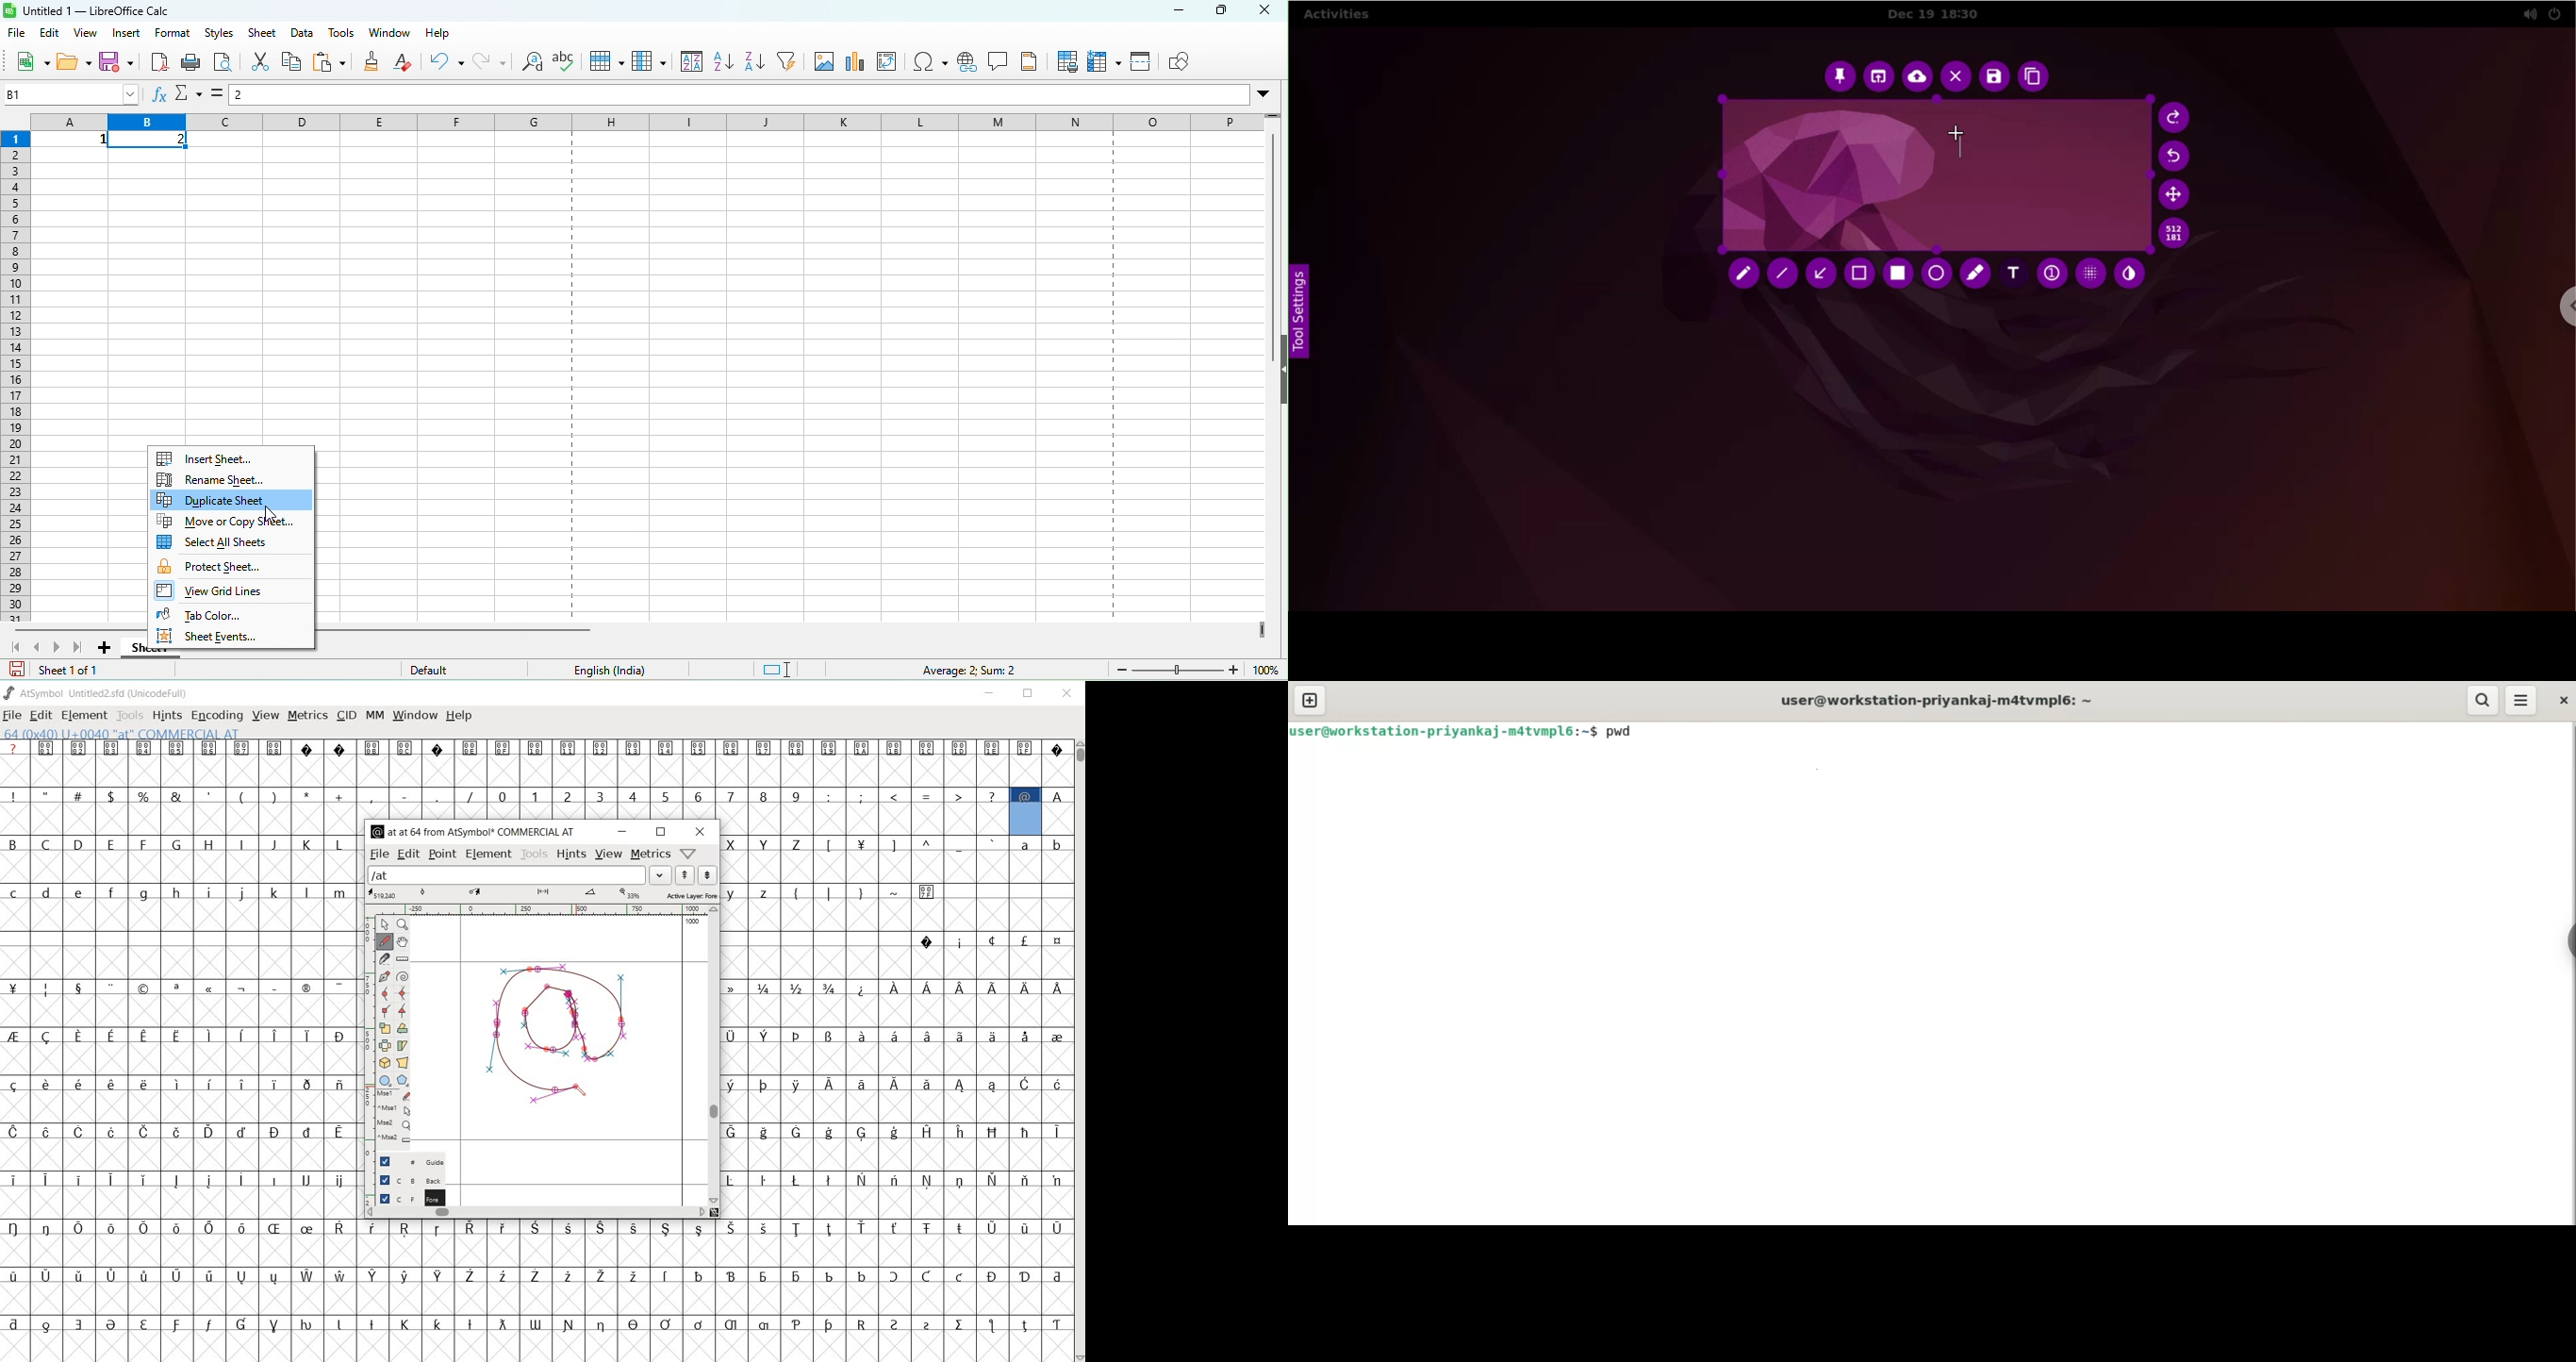  What do you see at coordinates (116, 62) in the screenshot?
I see `save` at bounding box center [116, 62].